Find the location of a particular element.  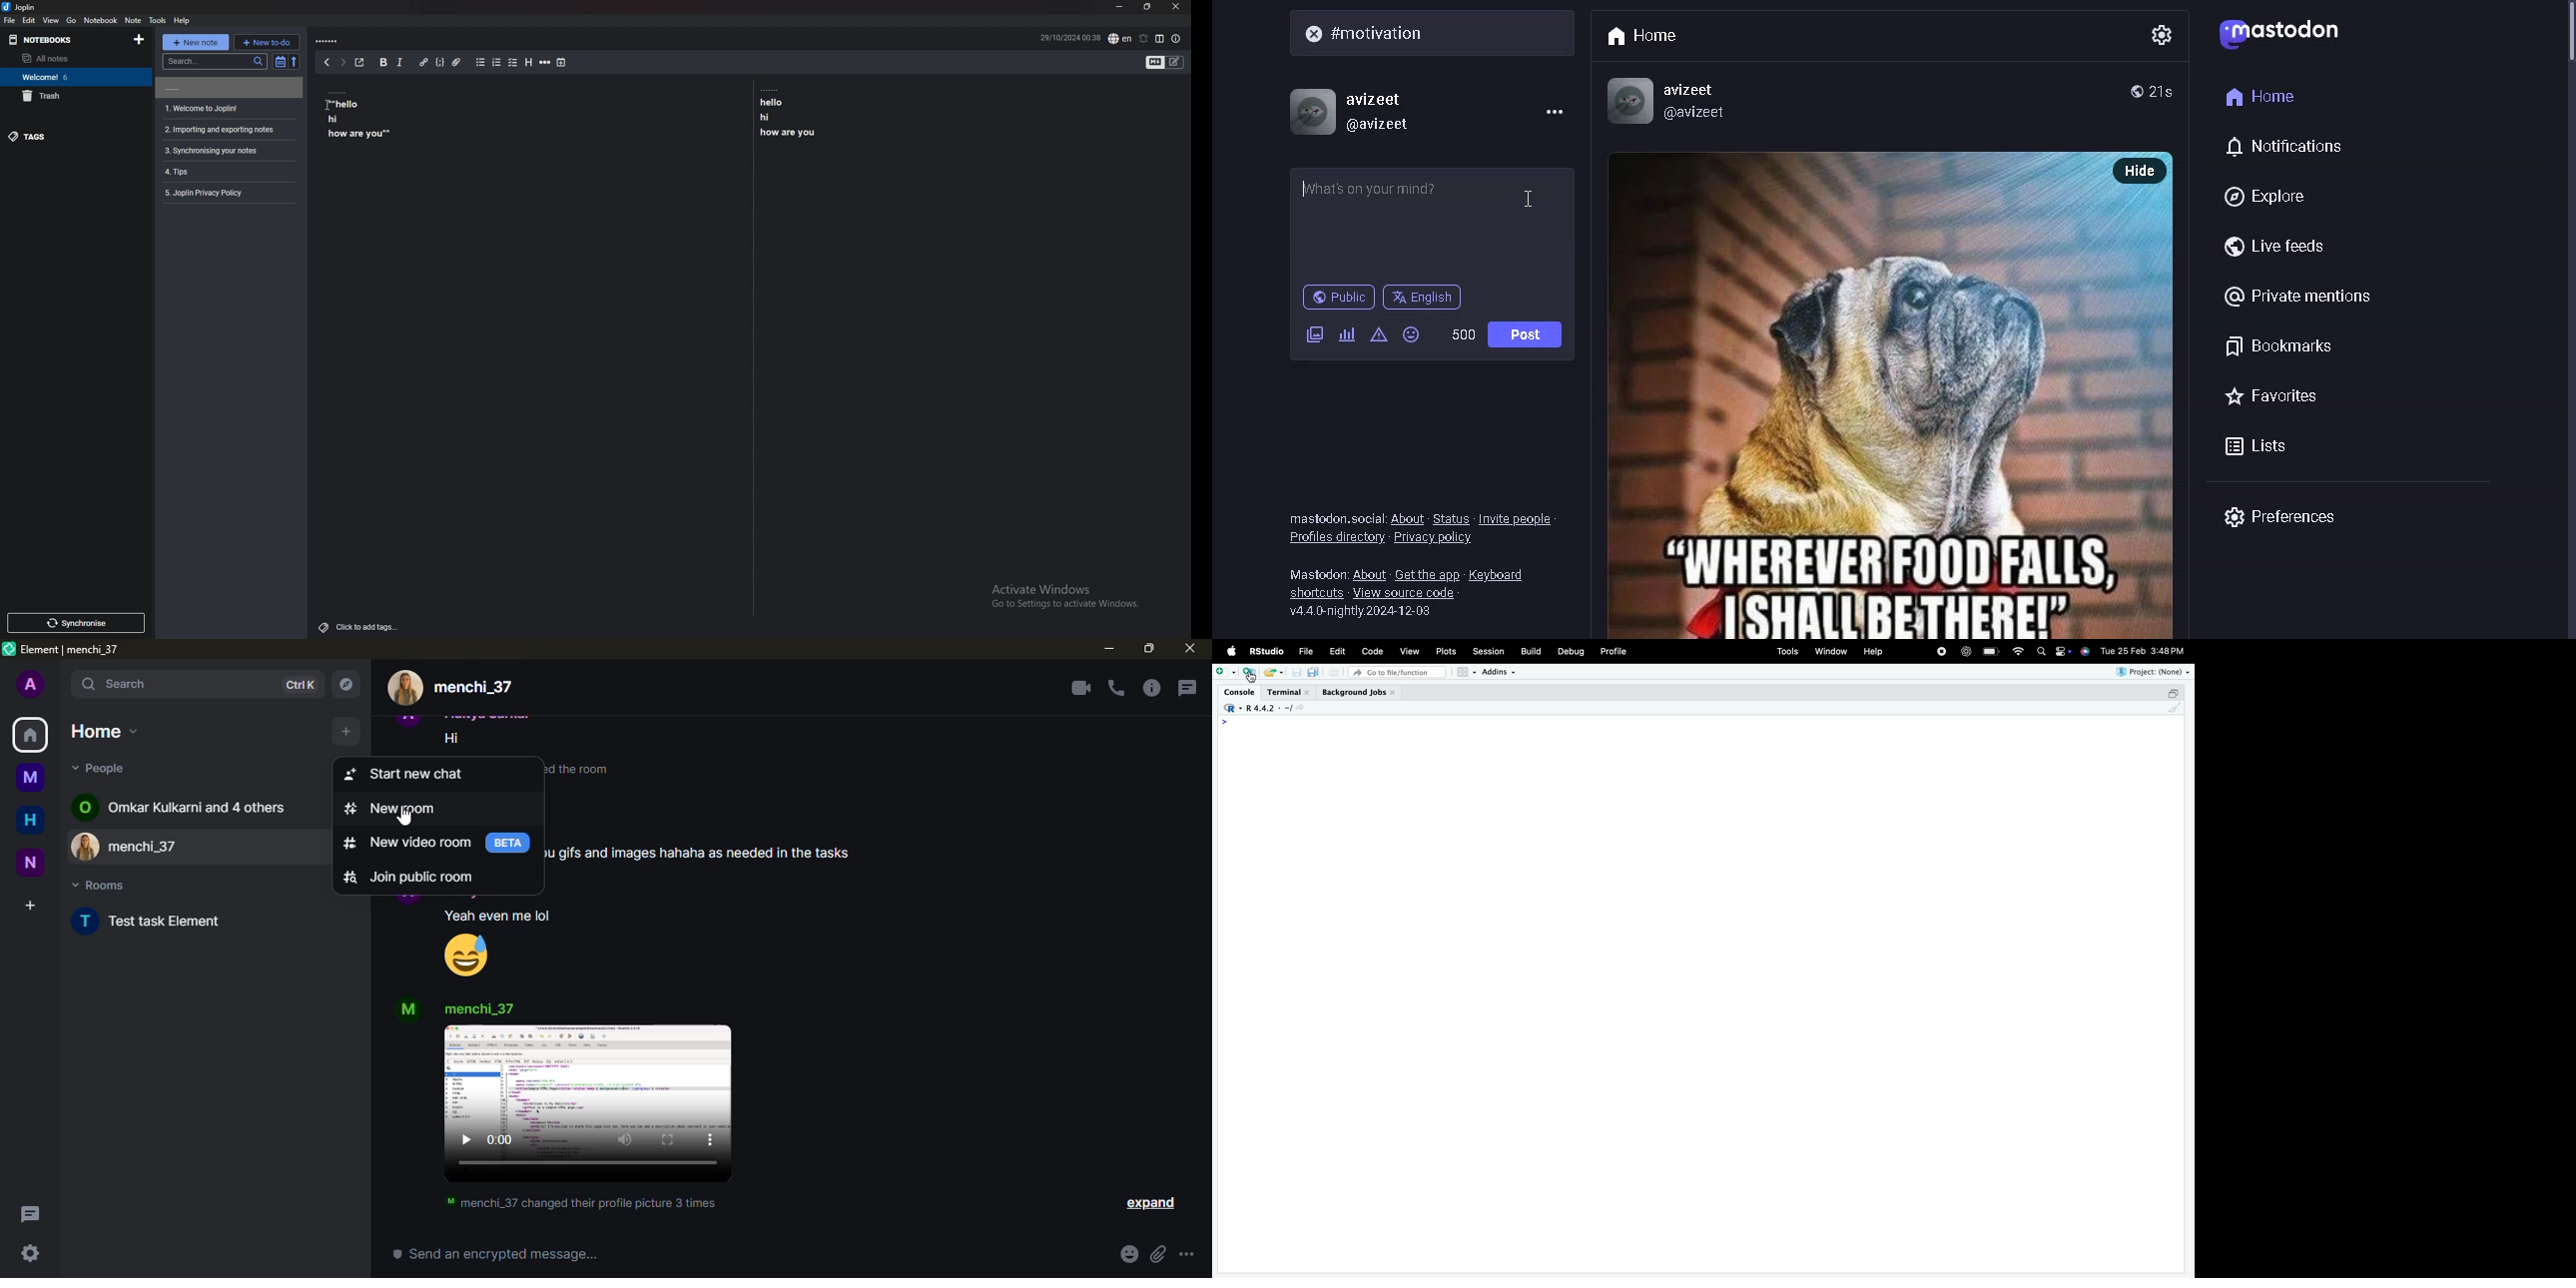

Heyyy!
I'l be sending you gifs and images hahaha as needed in the tasks is located at coordinates (698, 842).